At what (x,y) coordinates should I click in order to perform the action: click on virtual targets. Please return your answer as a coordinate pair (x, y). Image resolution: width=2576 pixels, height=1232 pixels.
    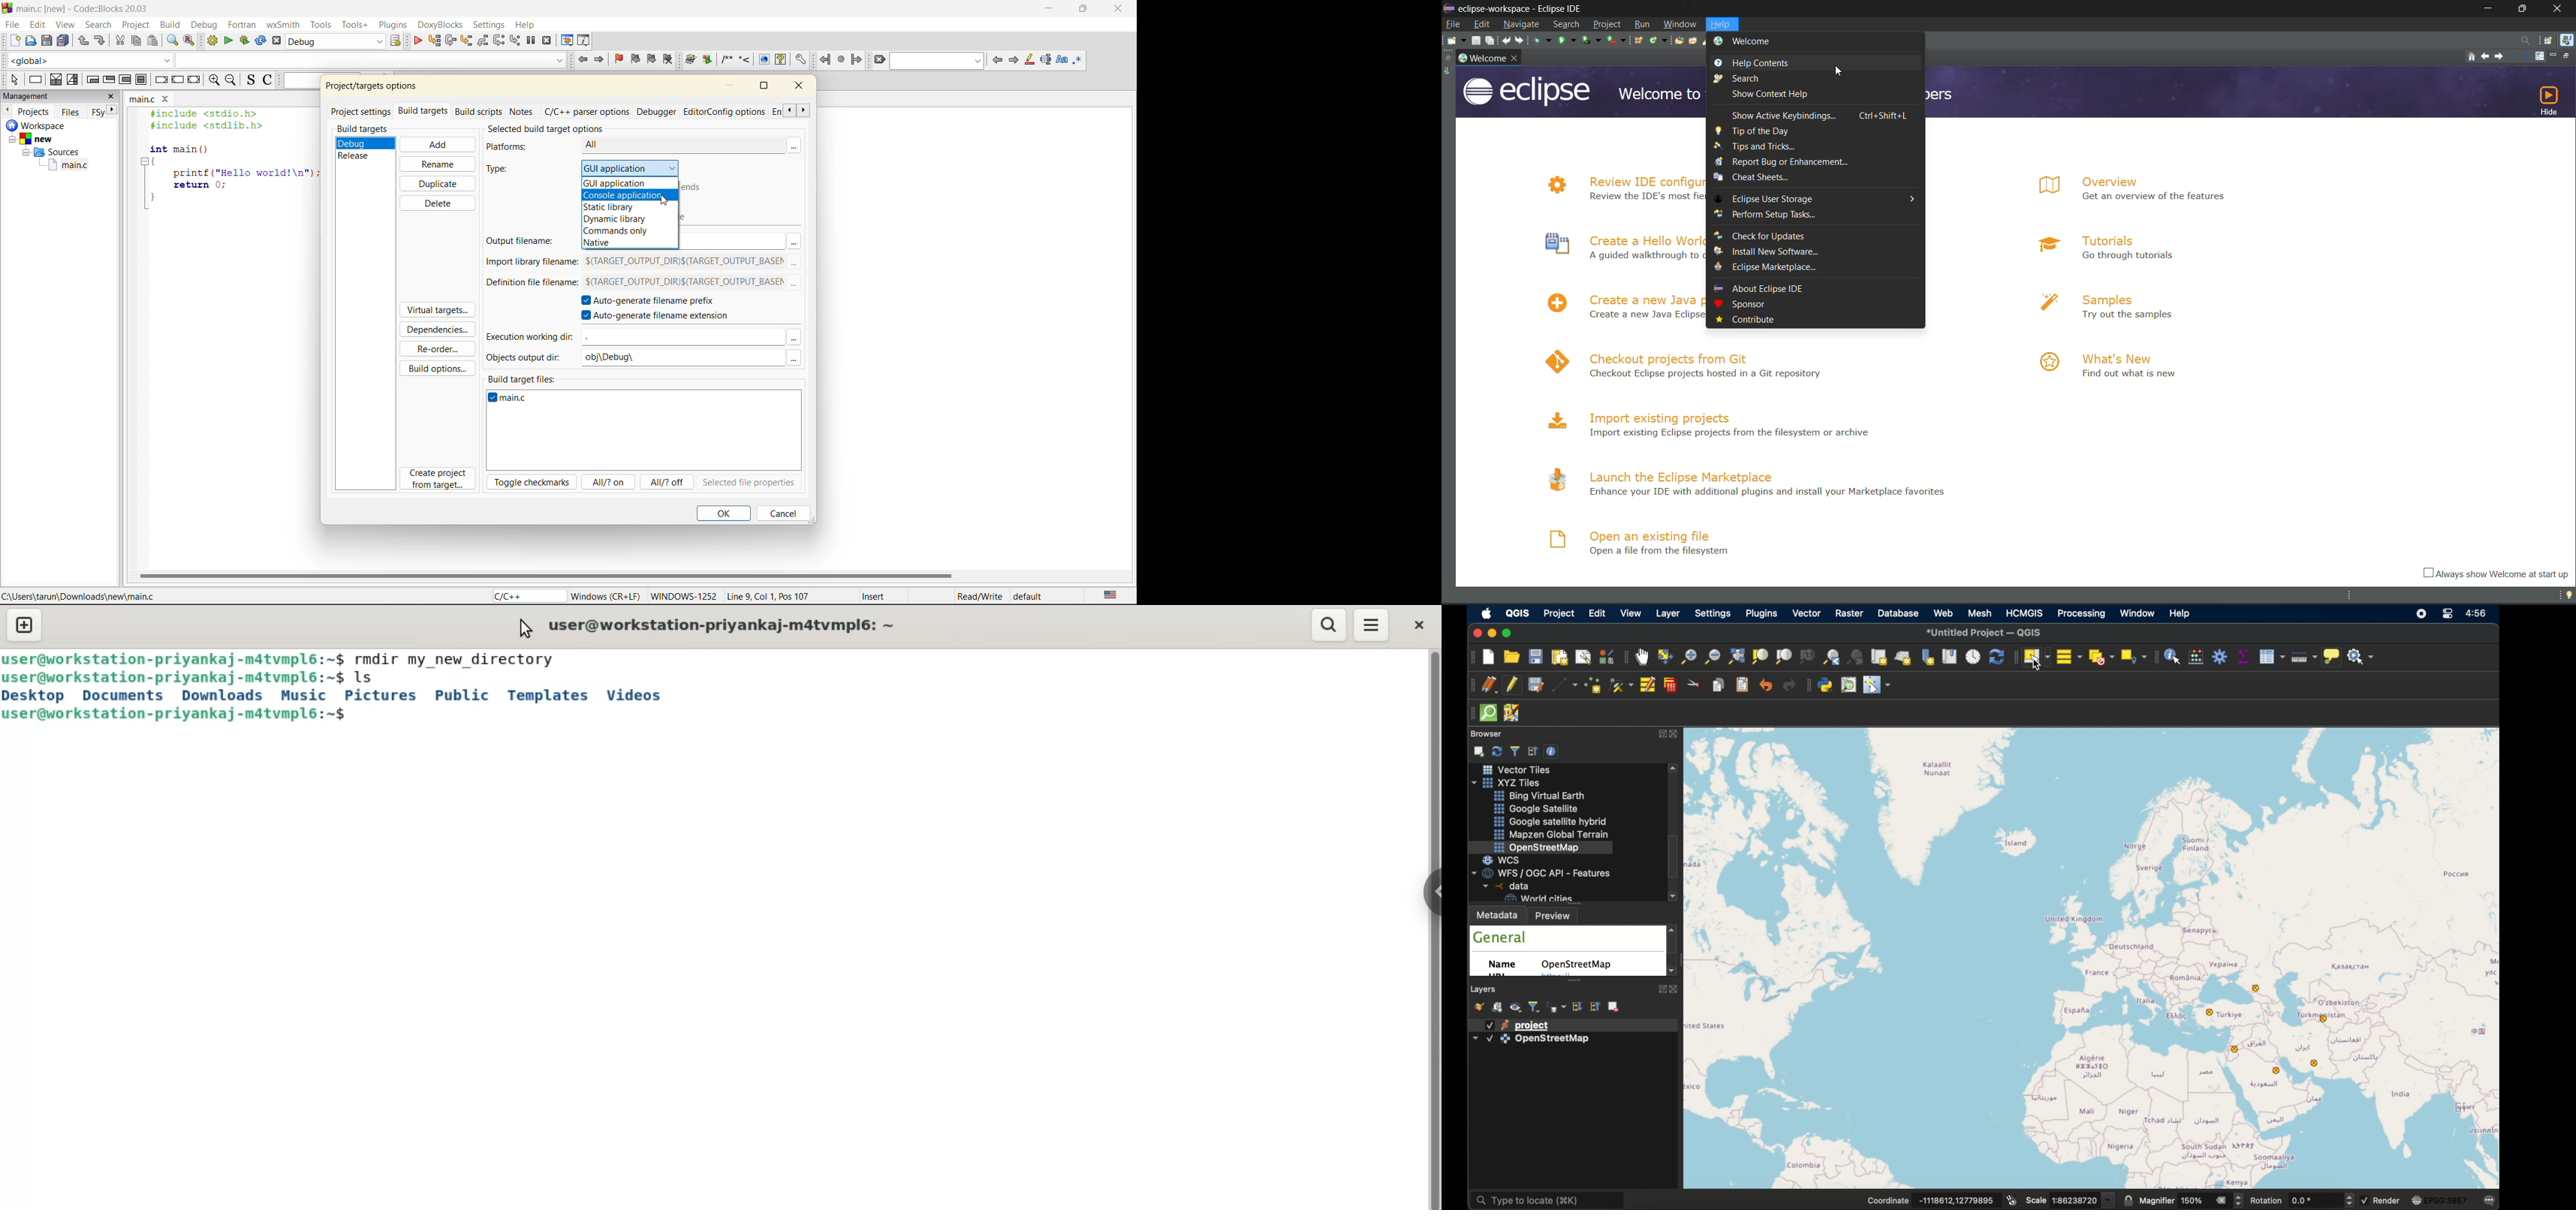
    Looking at the image, I should click on (436, 311).